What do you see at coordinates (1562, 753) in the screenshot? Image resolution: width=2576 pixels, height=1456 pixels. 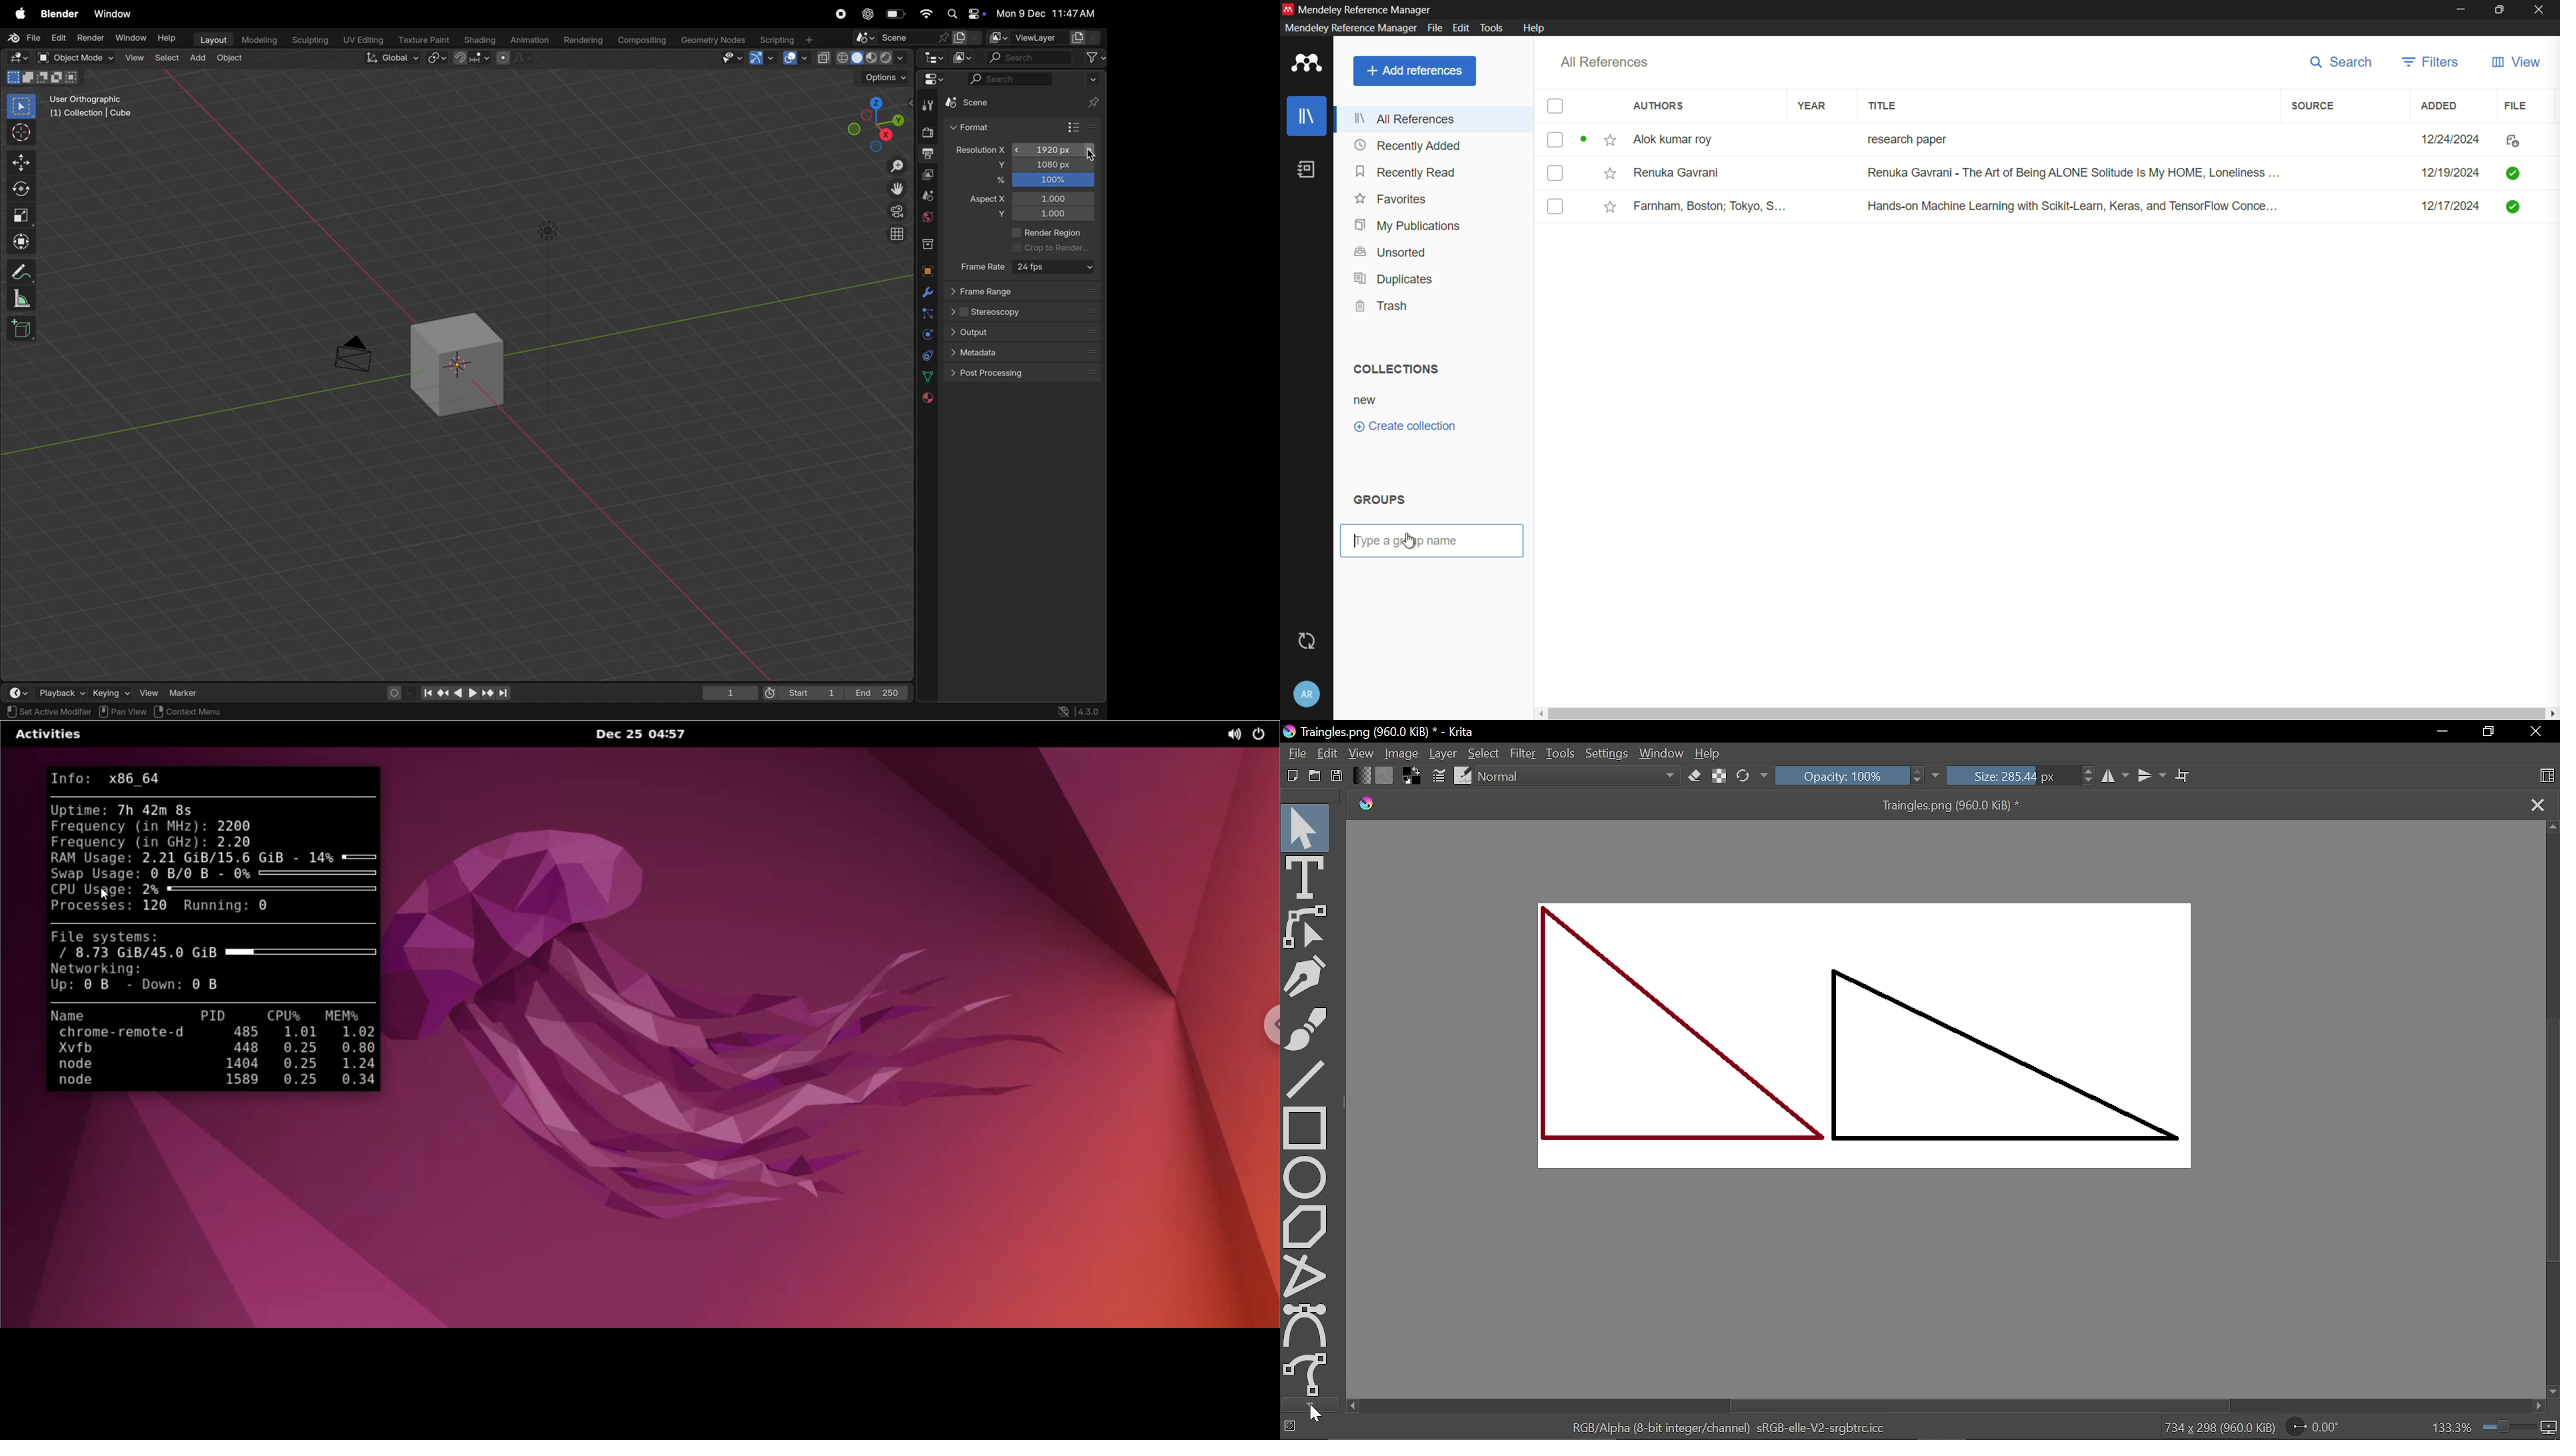 I see `Tools` at bounding box center [1562, 753].